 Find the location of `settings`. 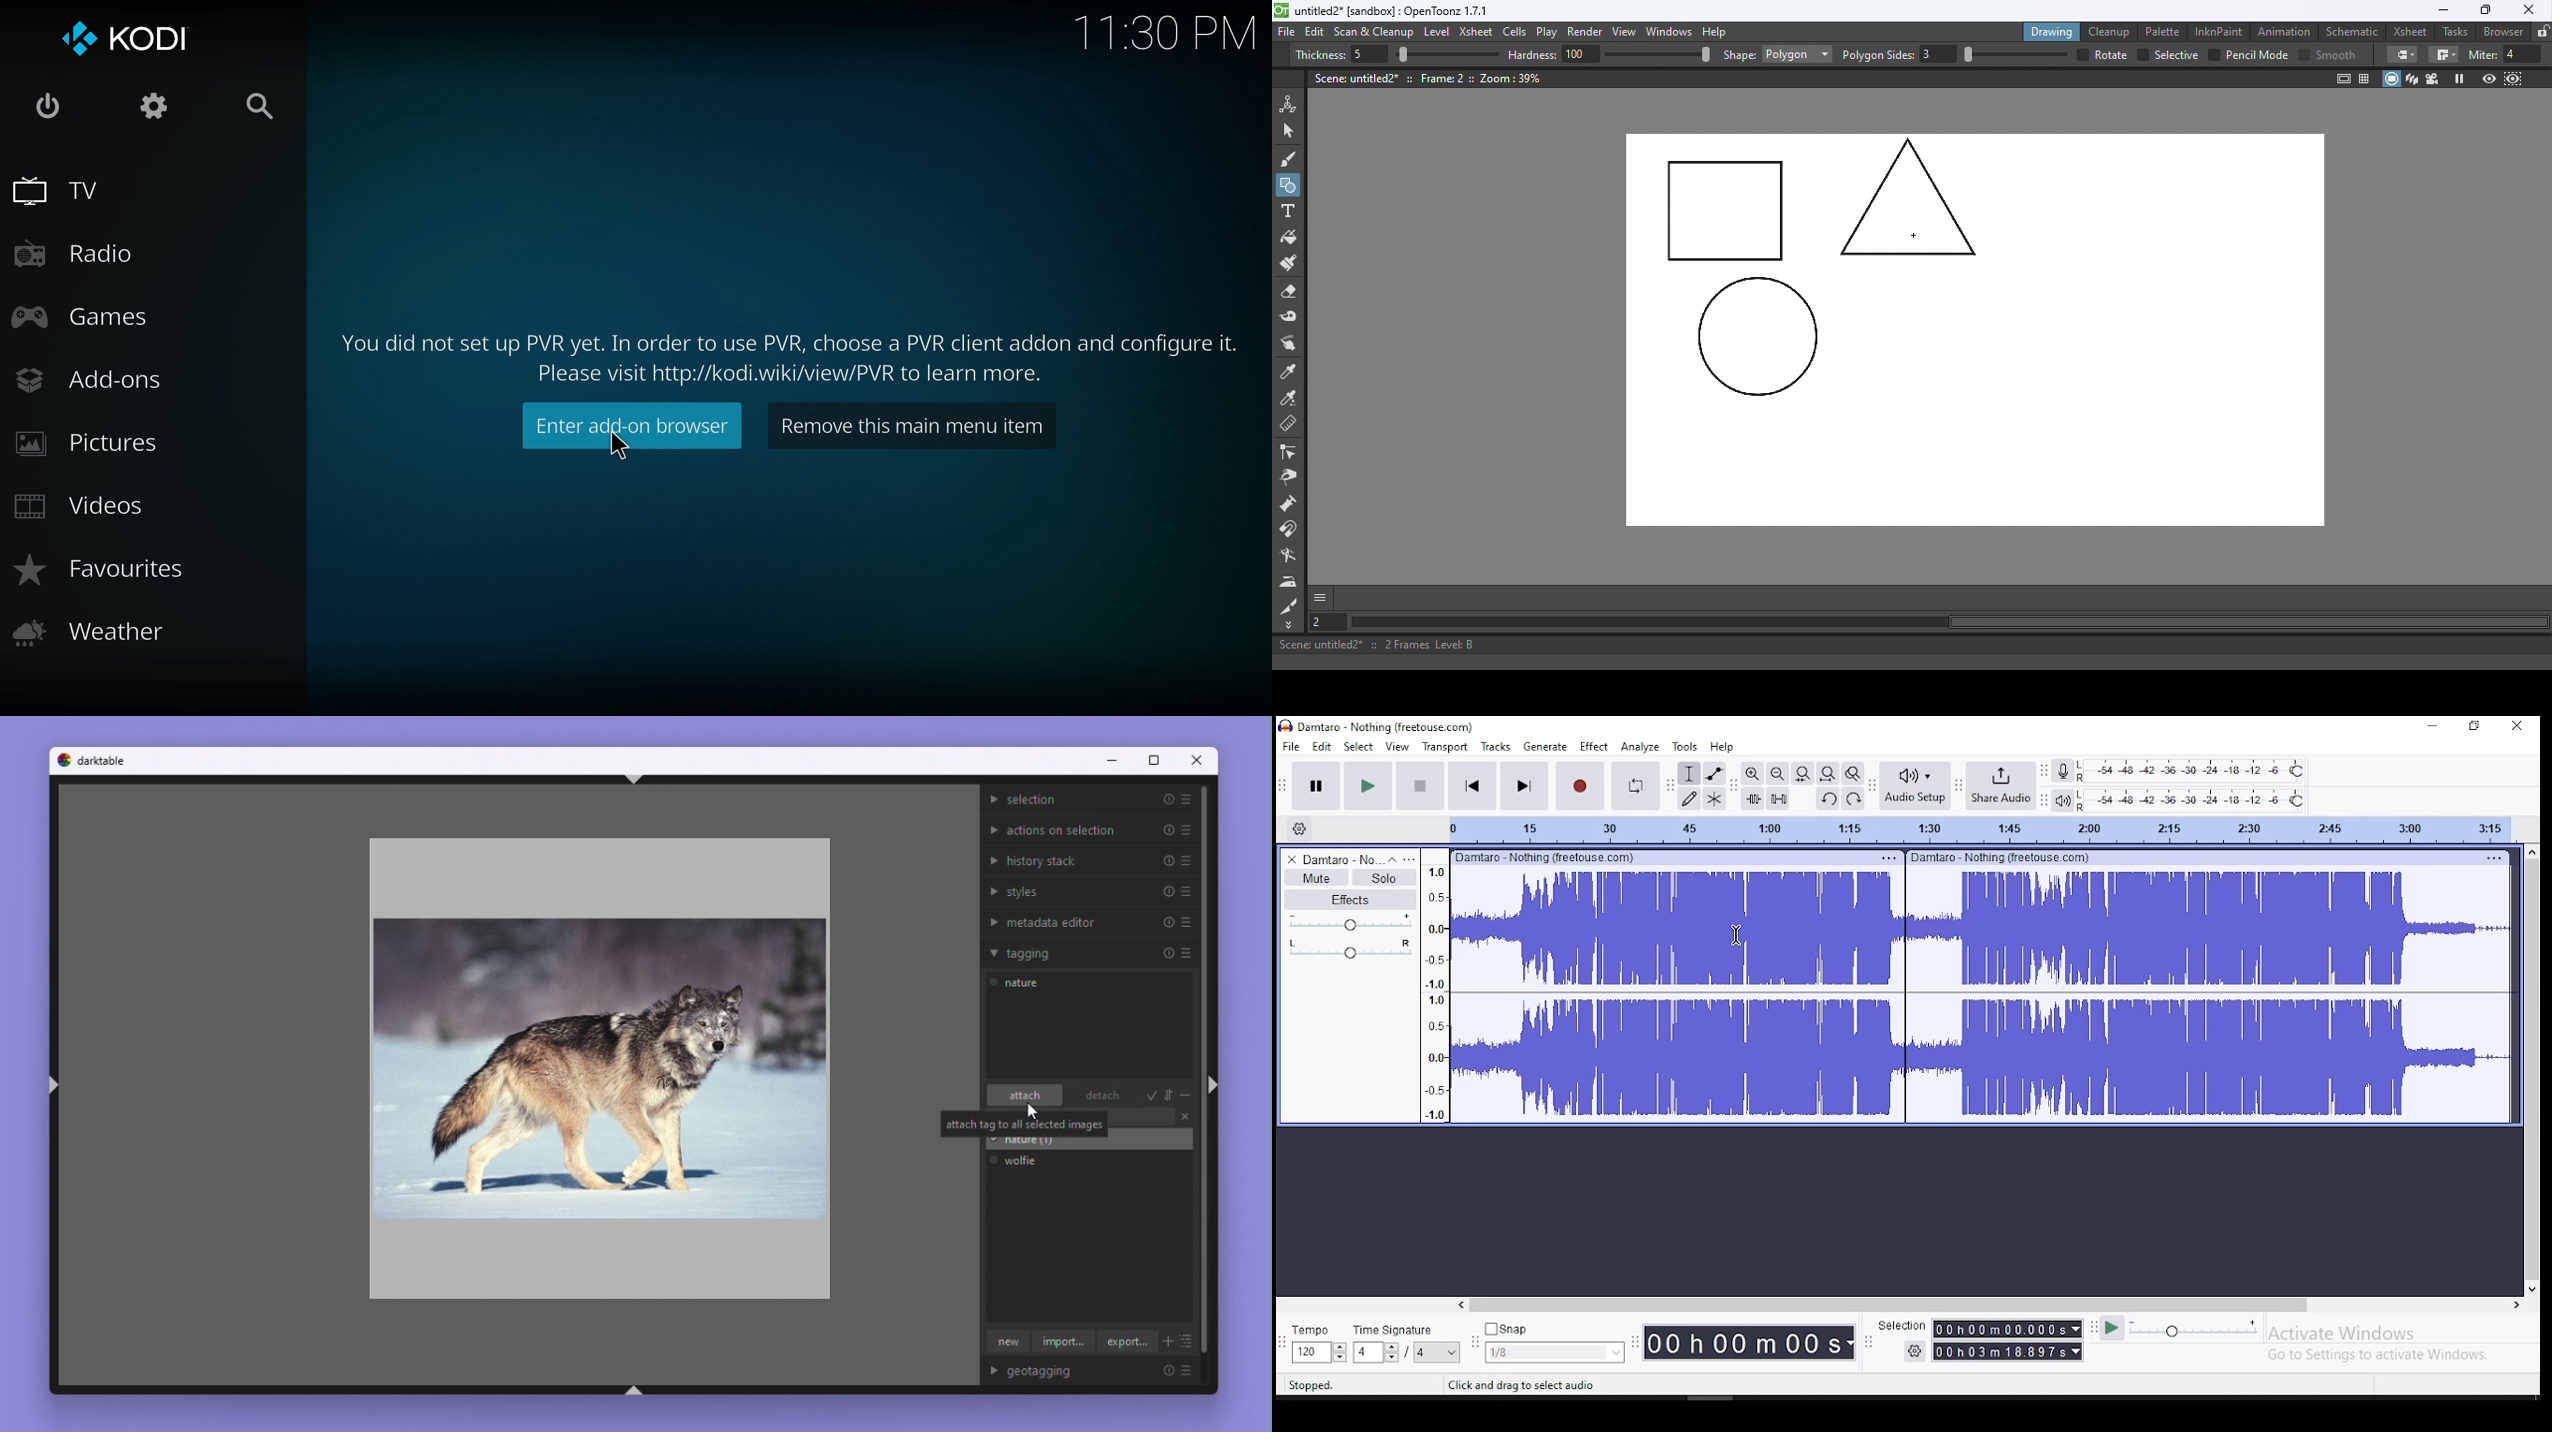

settings is located at coordinates (1913, 1351).